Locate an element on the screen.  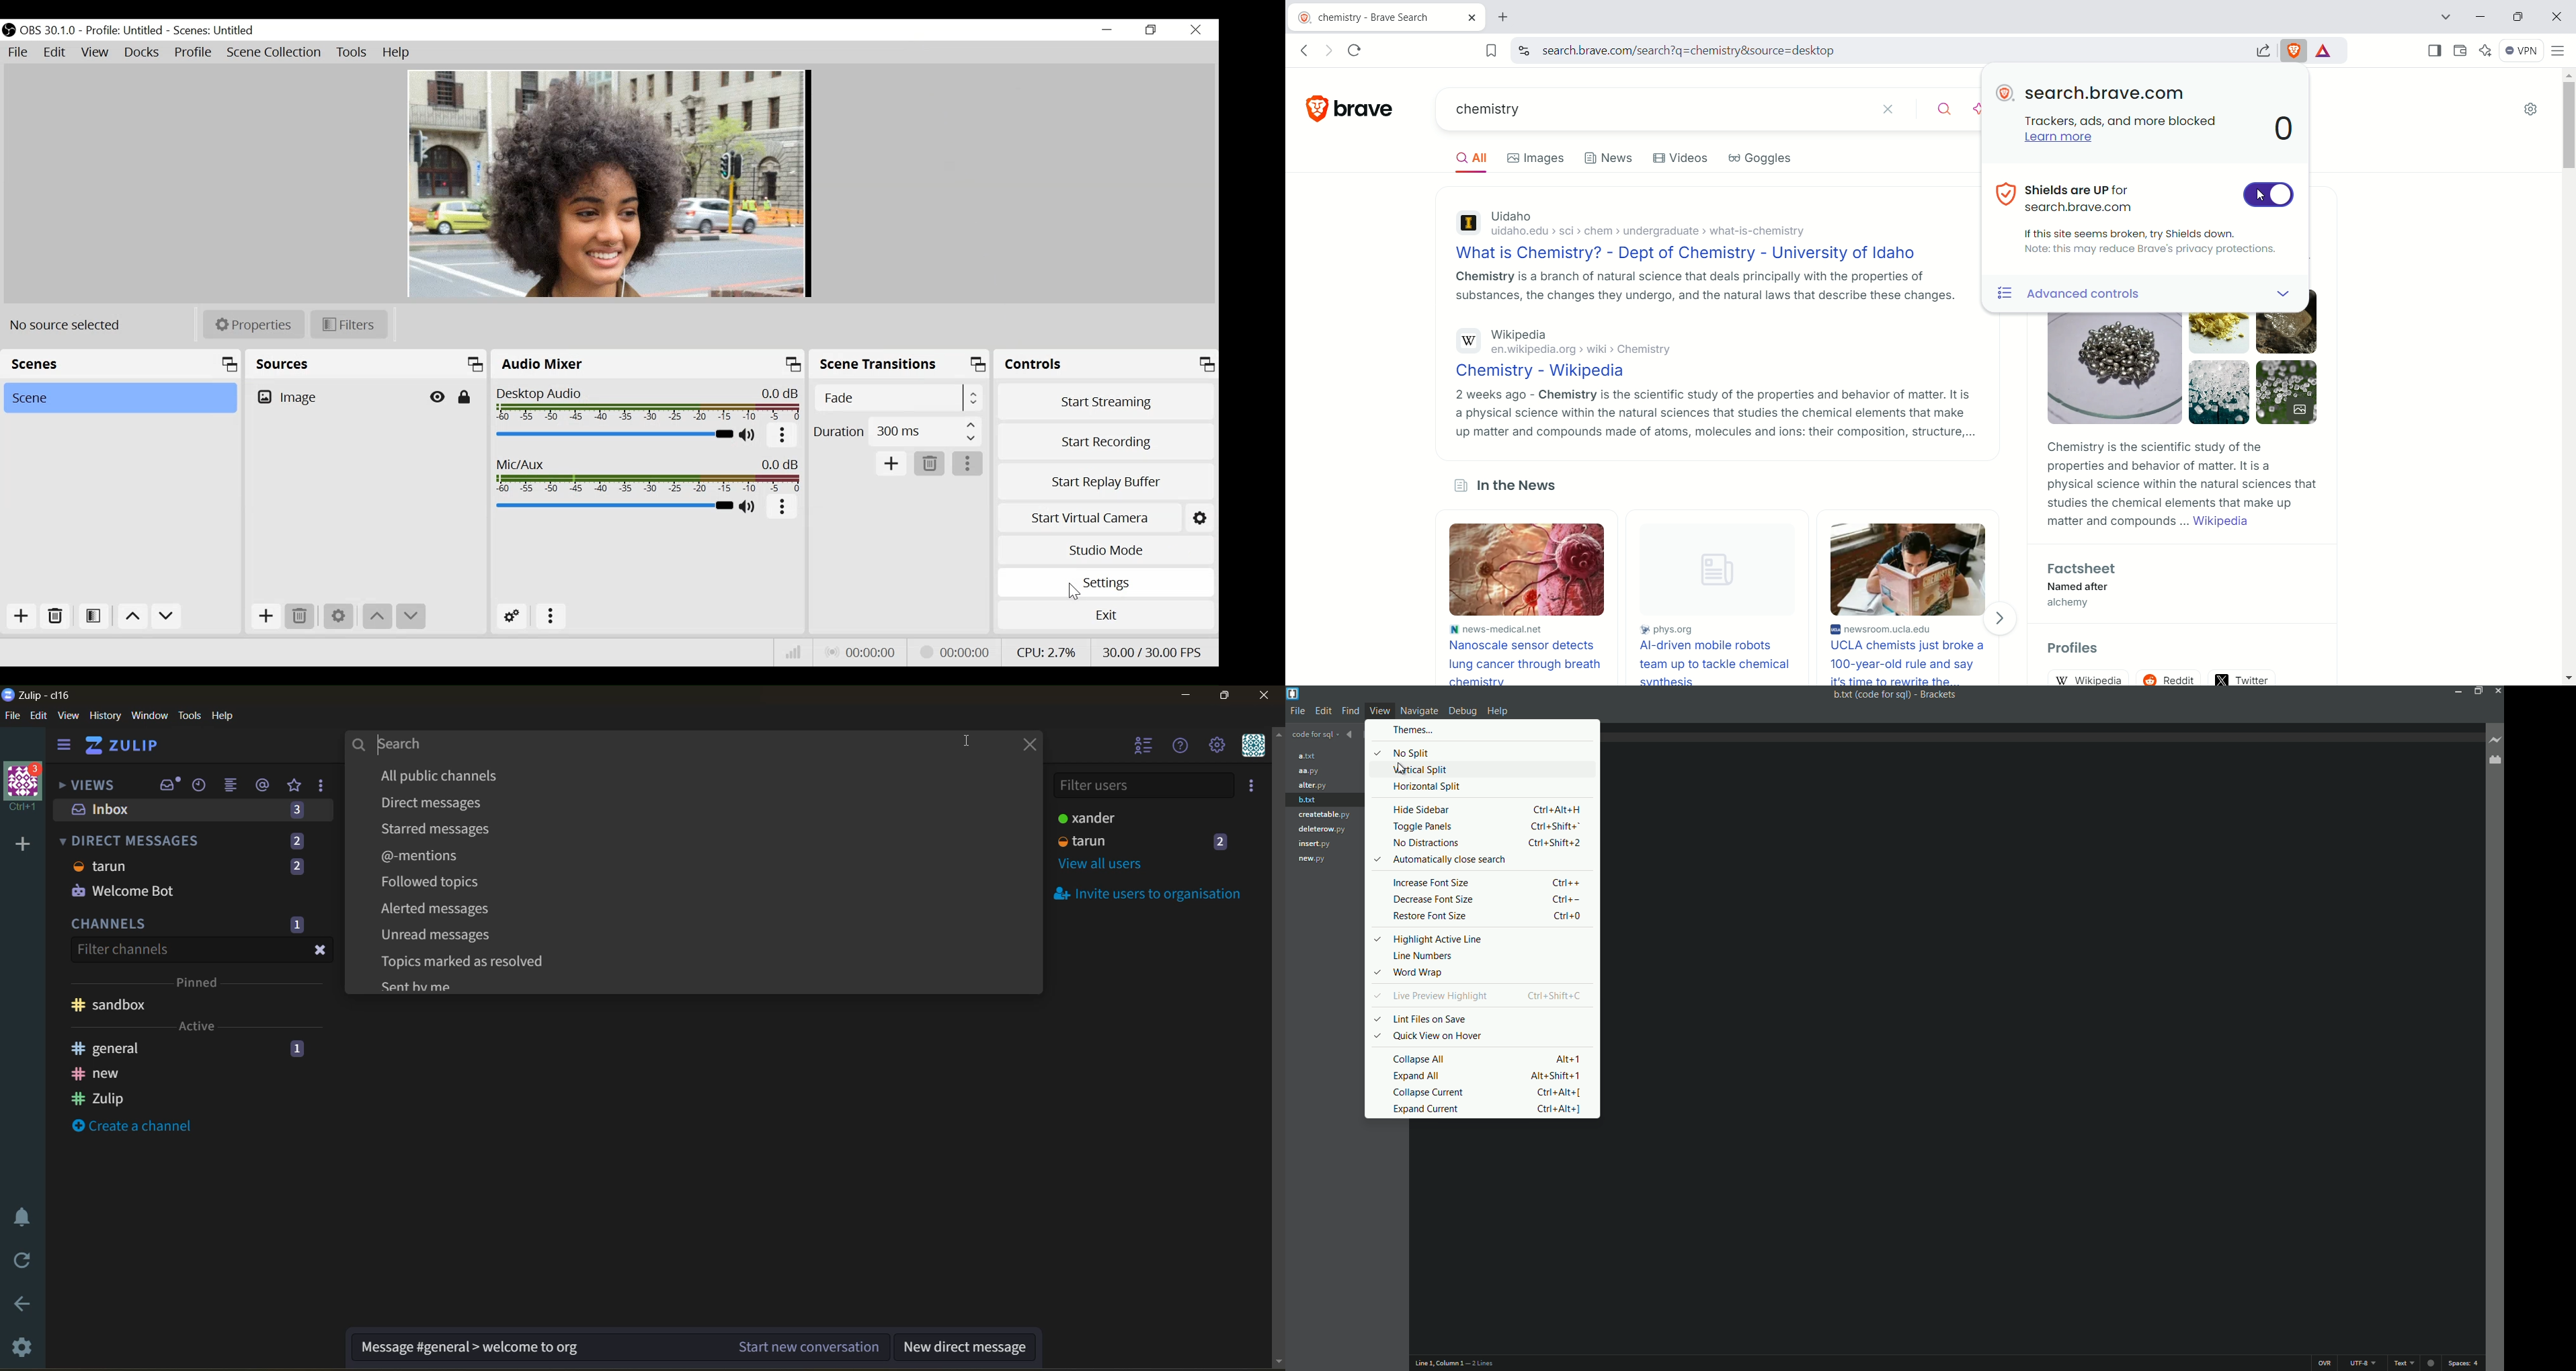
Number of lines is located at coordinates (1483, 1364).